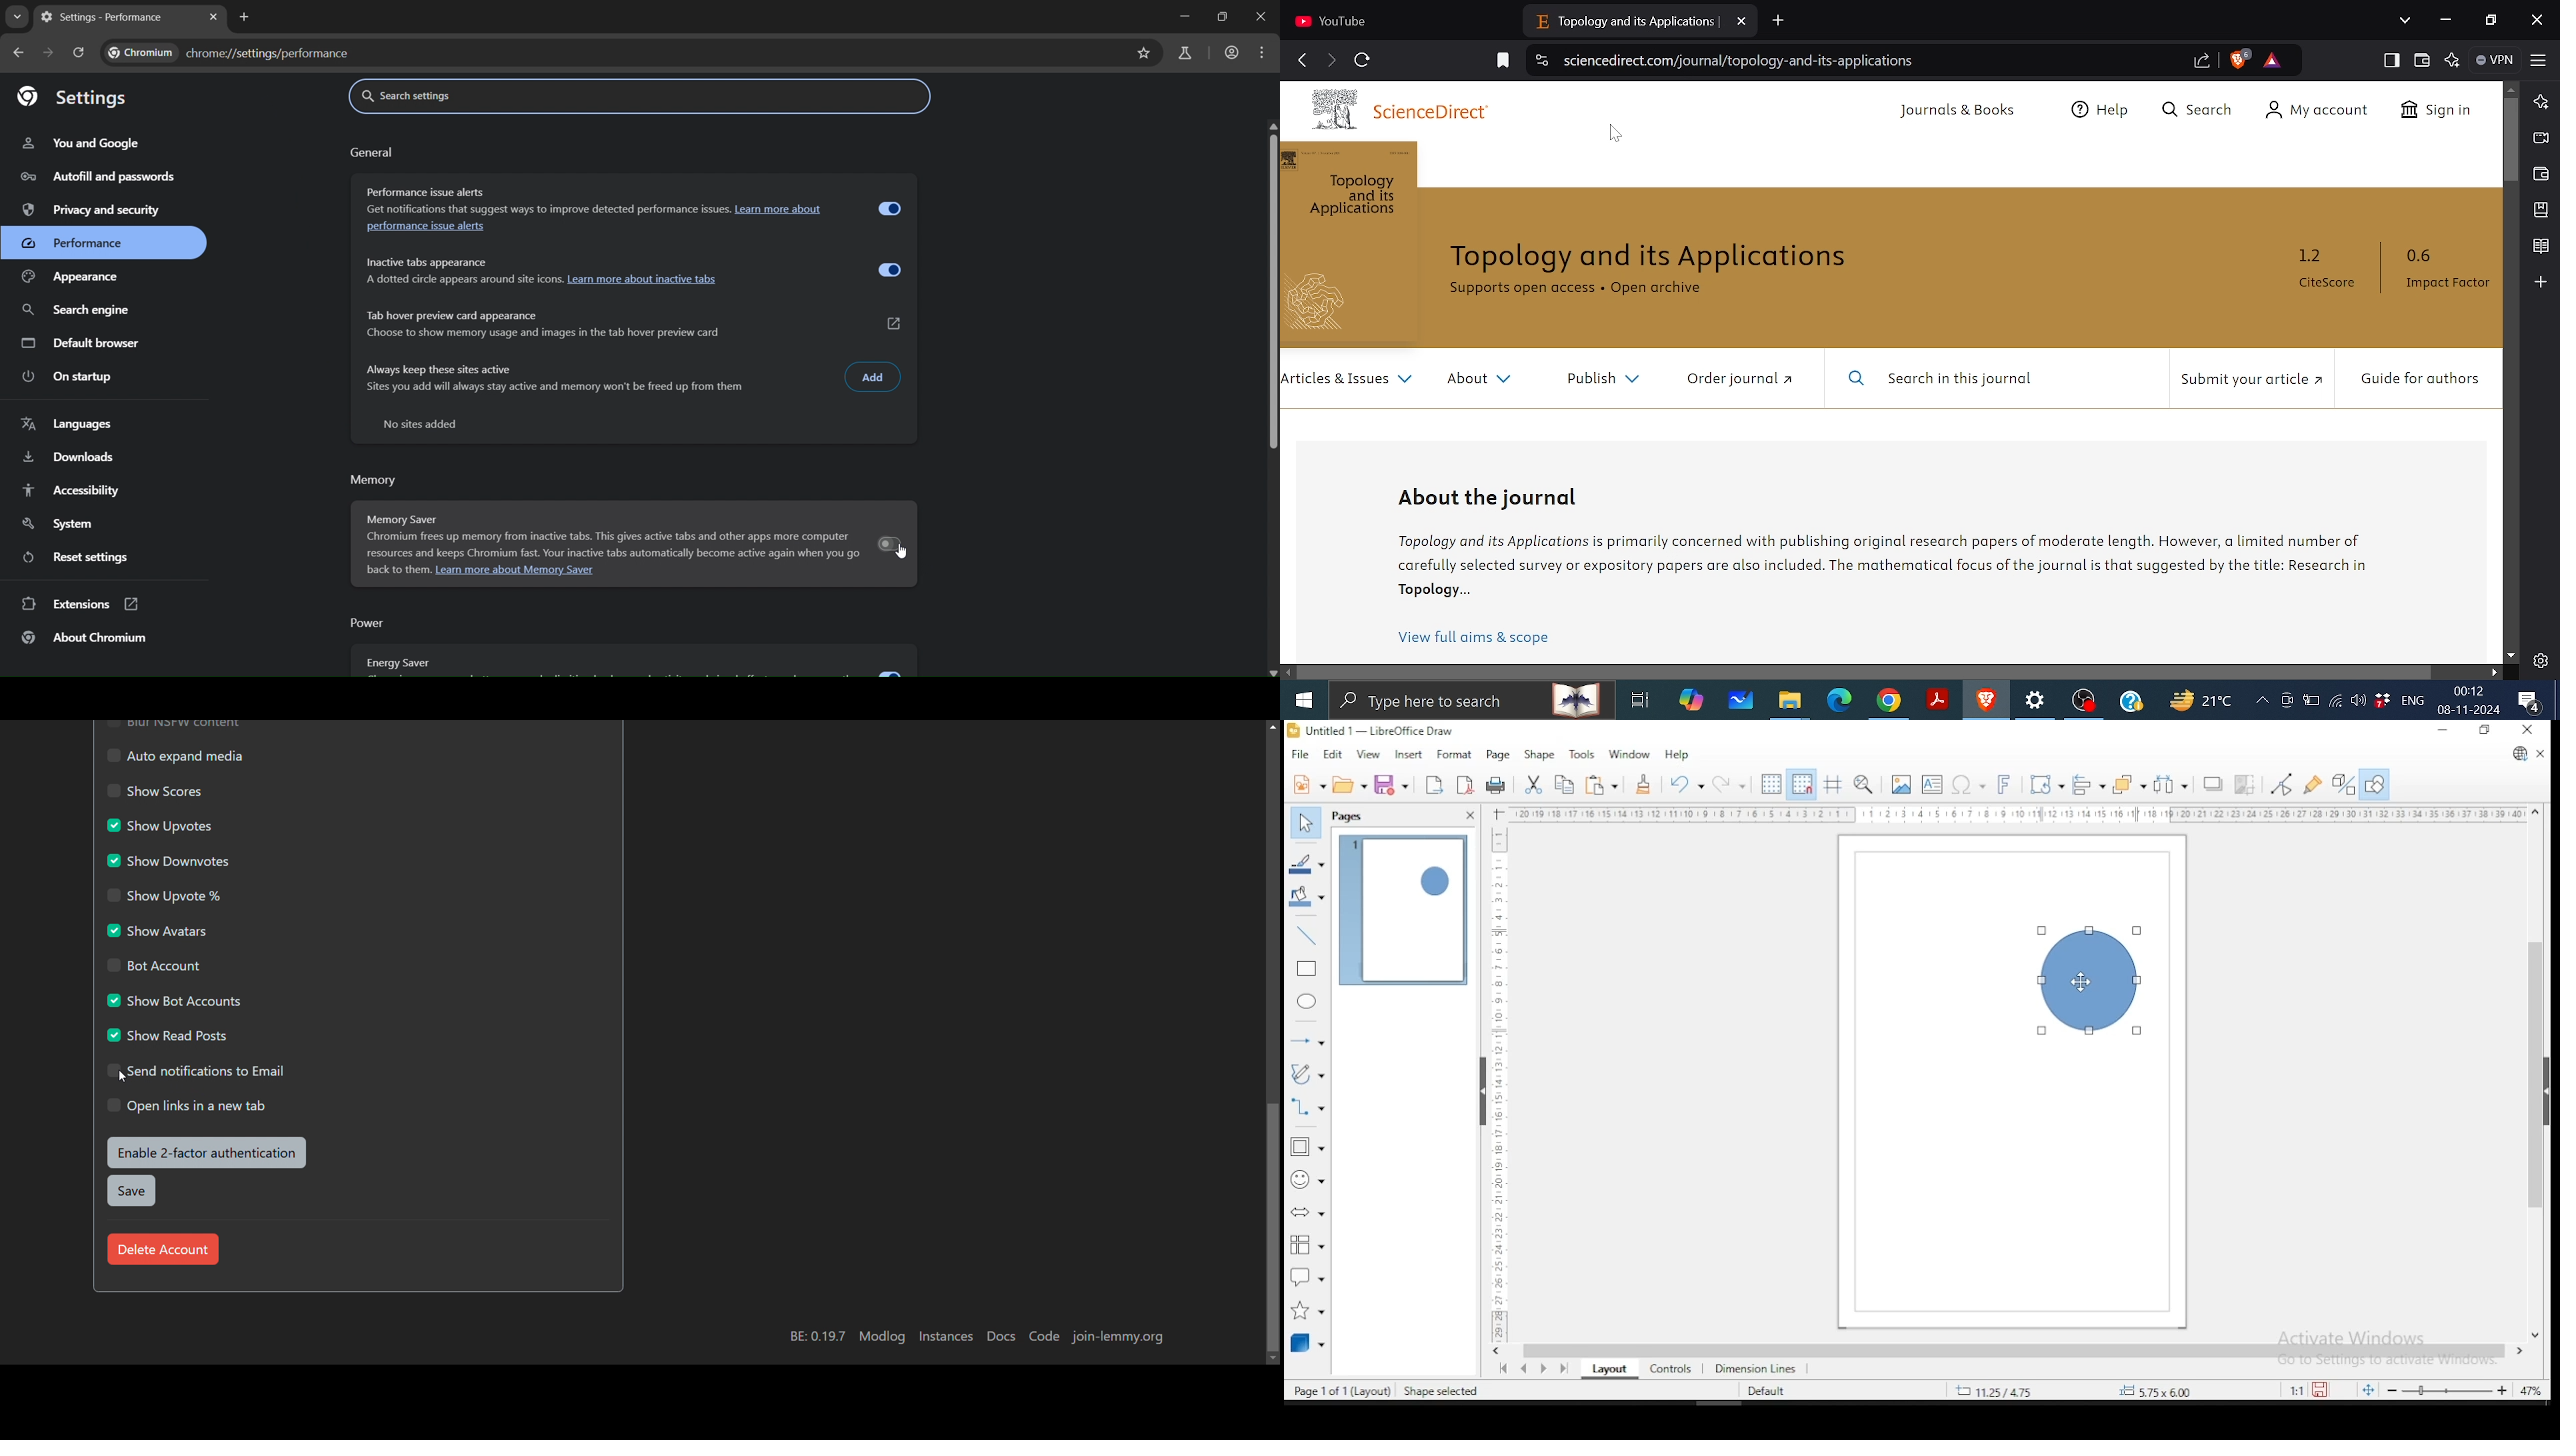 This screenshot has width=2576, height=1456. I want to click on Settings, so click(2540, 660).